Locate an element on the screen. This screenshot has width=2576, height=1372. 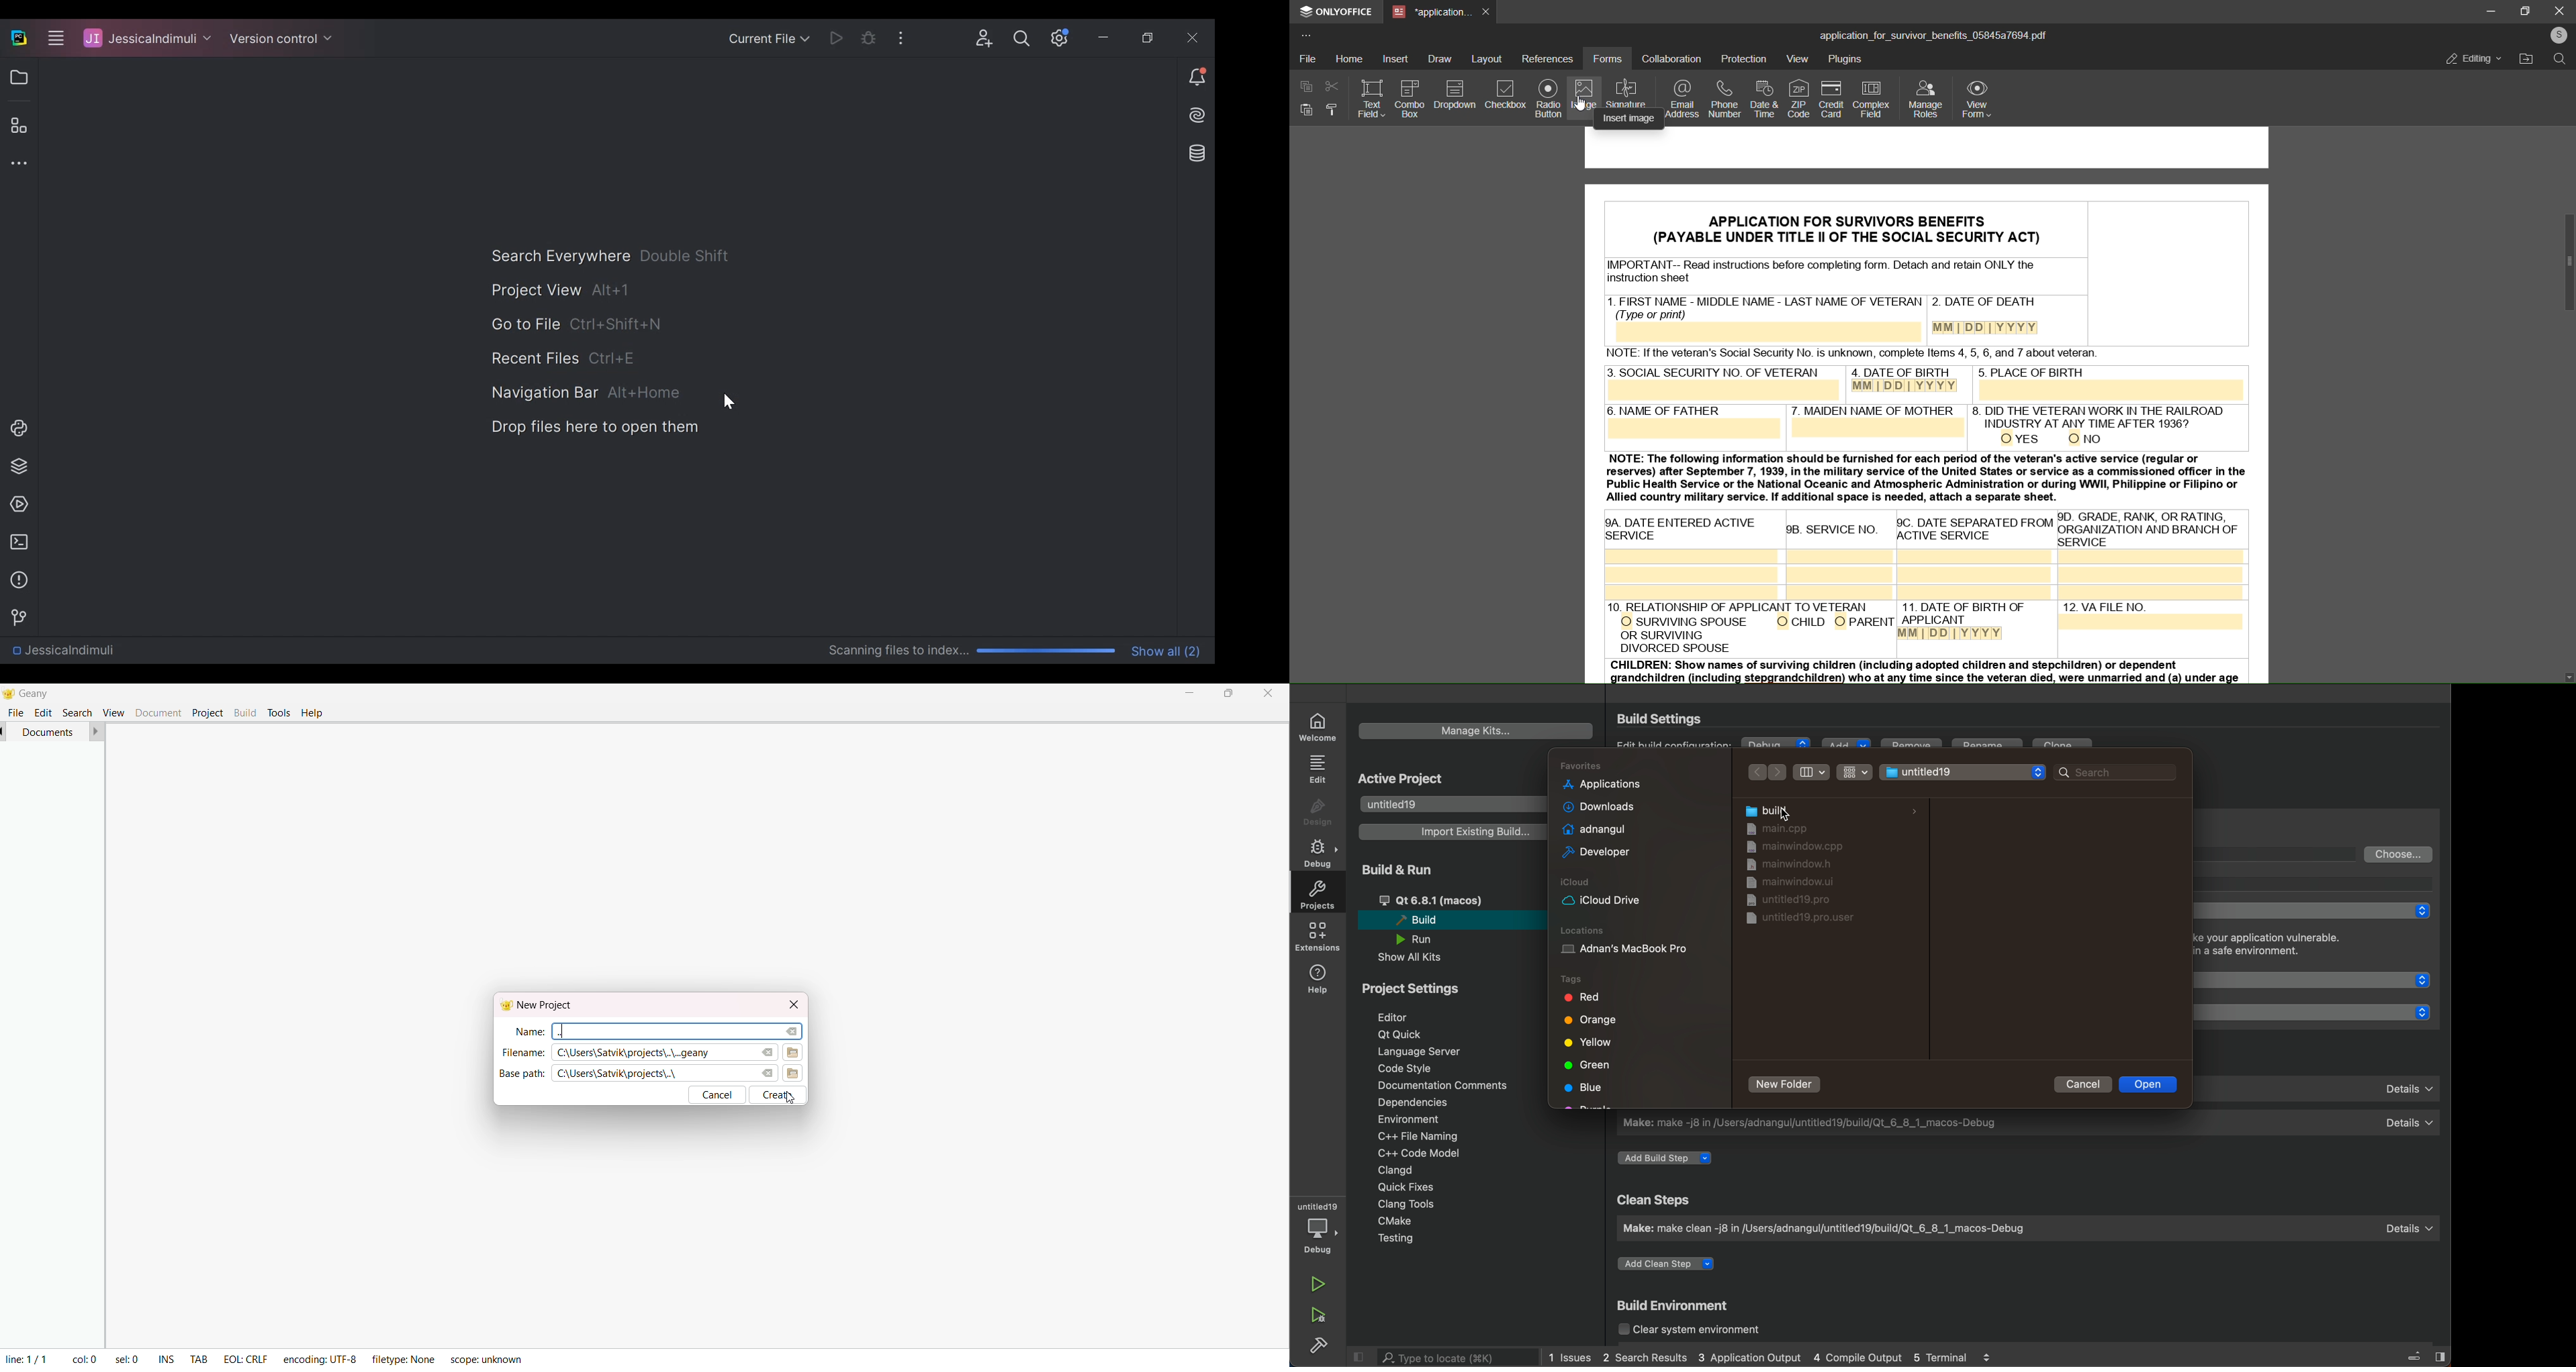
manage kits is located at coordinates (1476, 731).